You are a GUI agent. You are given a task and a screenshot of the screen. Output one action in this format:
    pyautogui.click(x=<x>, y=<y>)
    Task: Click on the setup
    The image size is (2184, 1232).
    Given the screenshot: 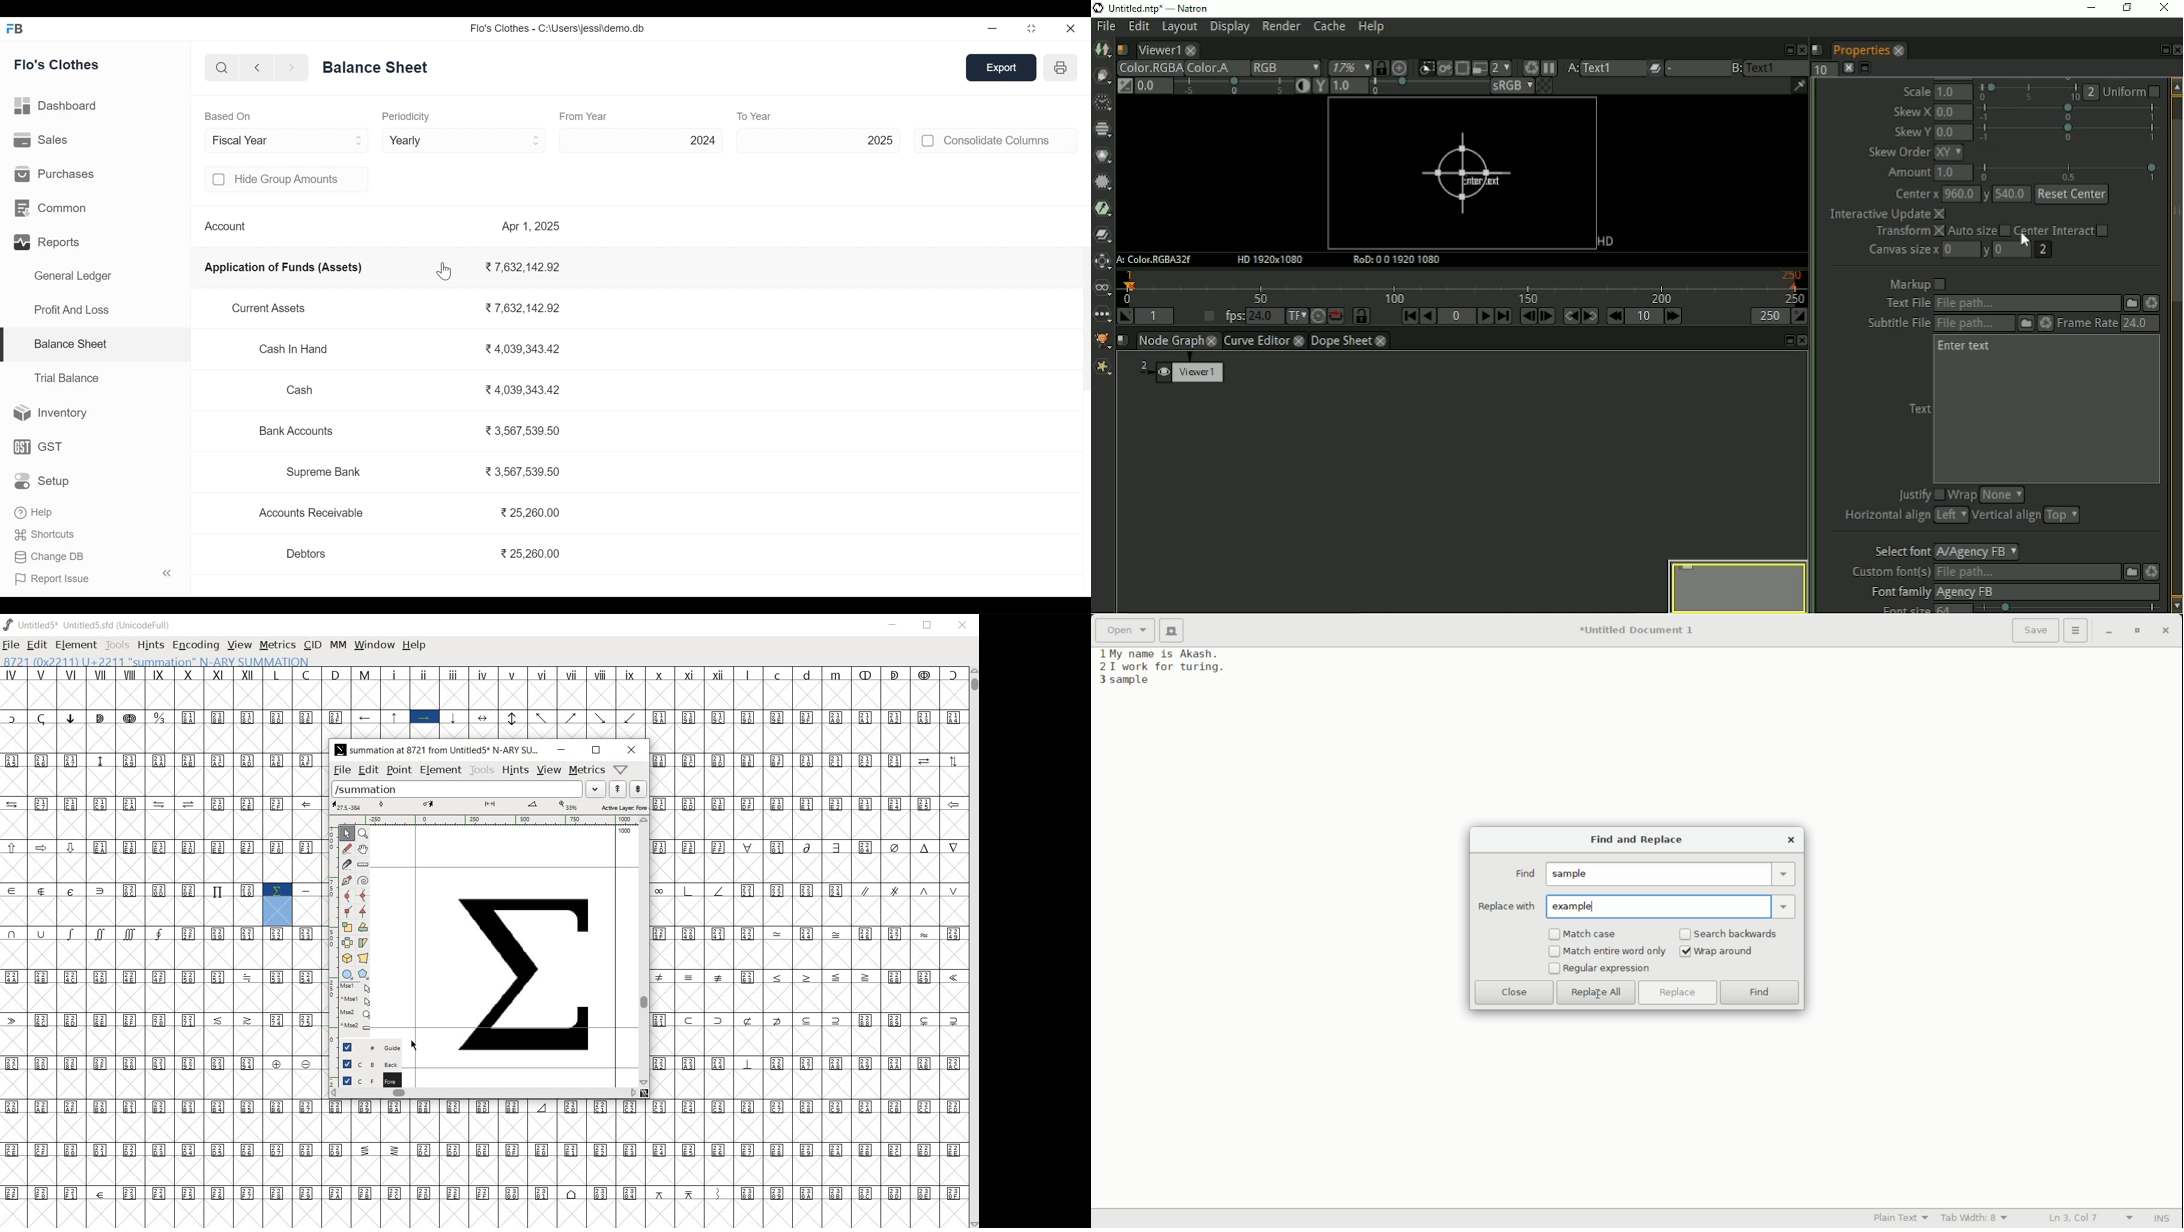 What is the action you would take?
    pyautogui.click(x=43, y=482)
    